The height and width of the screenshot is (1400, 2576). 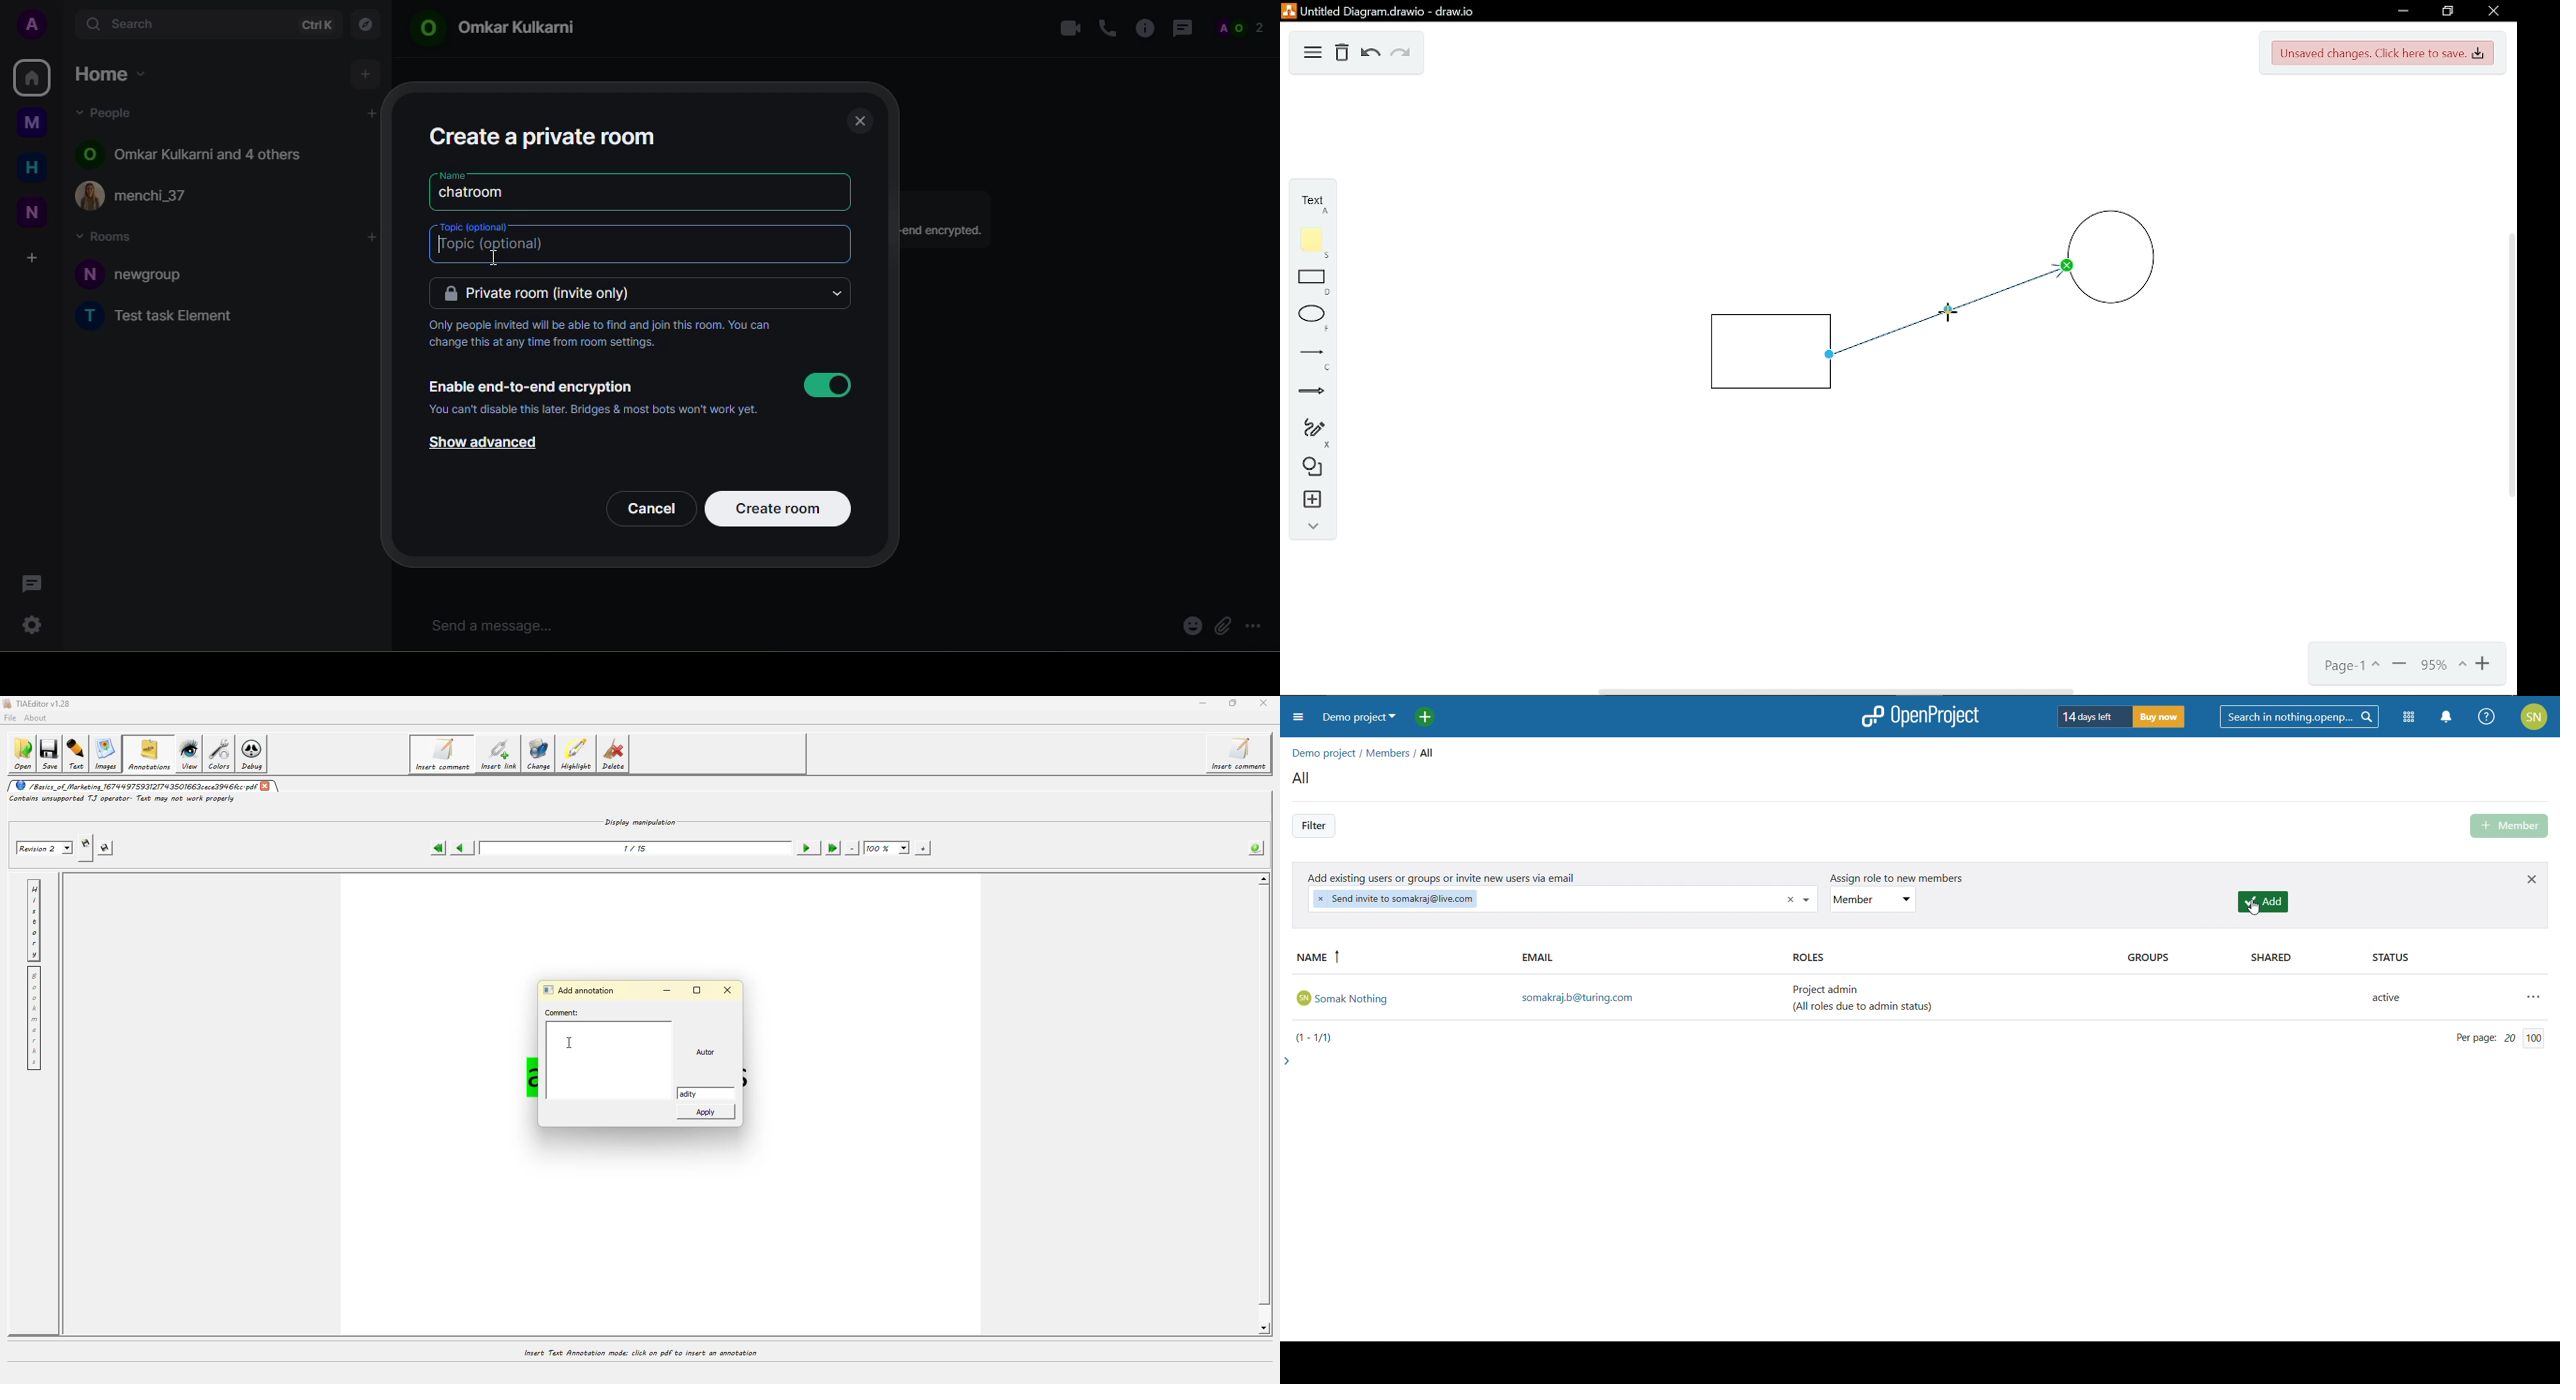 I want to click on ‘You can't disable this later. Bridges & most bots won't work yet., so click(x=599, y=412).